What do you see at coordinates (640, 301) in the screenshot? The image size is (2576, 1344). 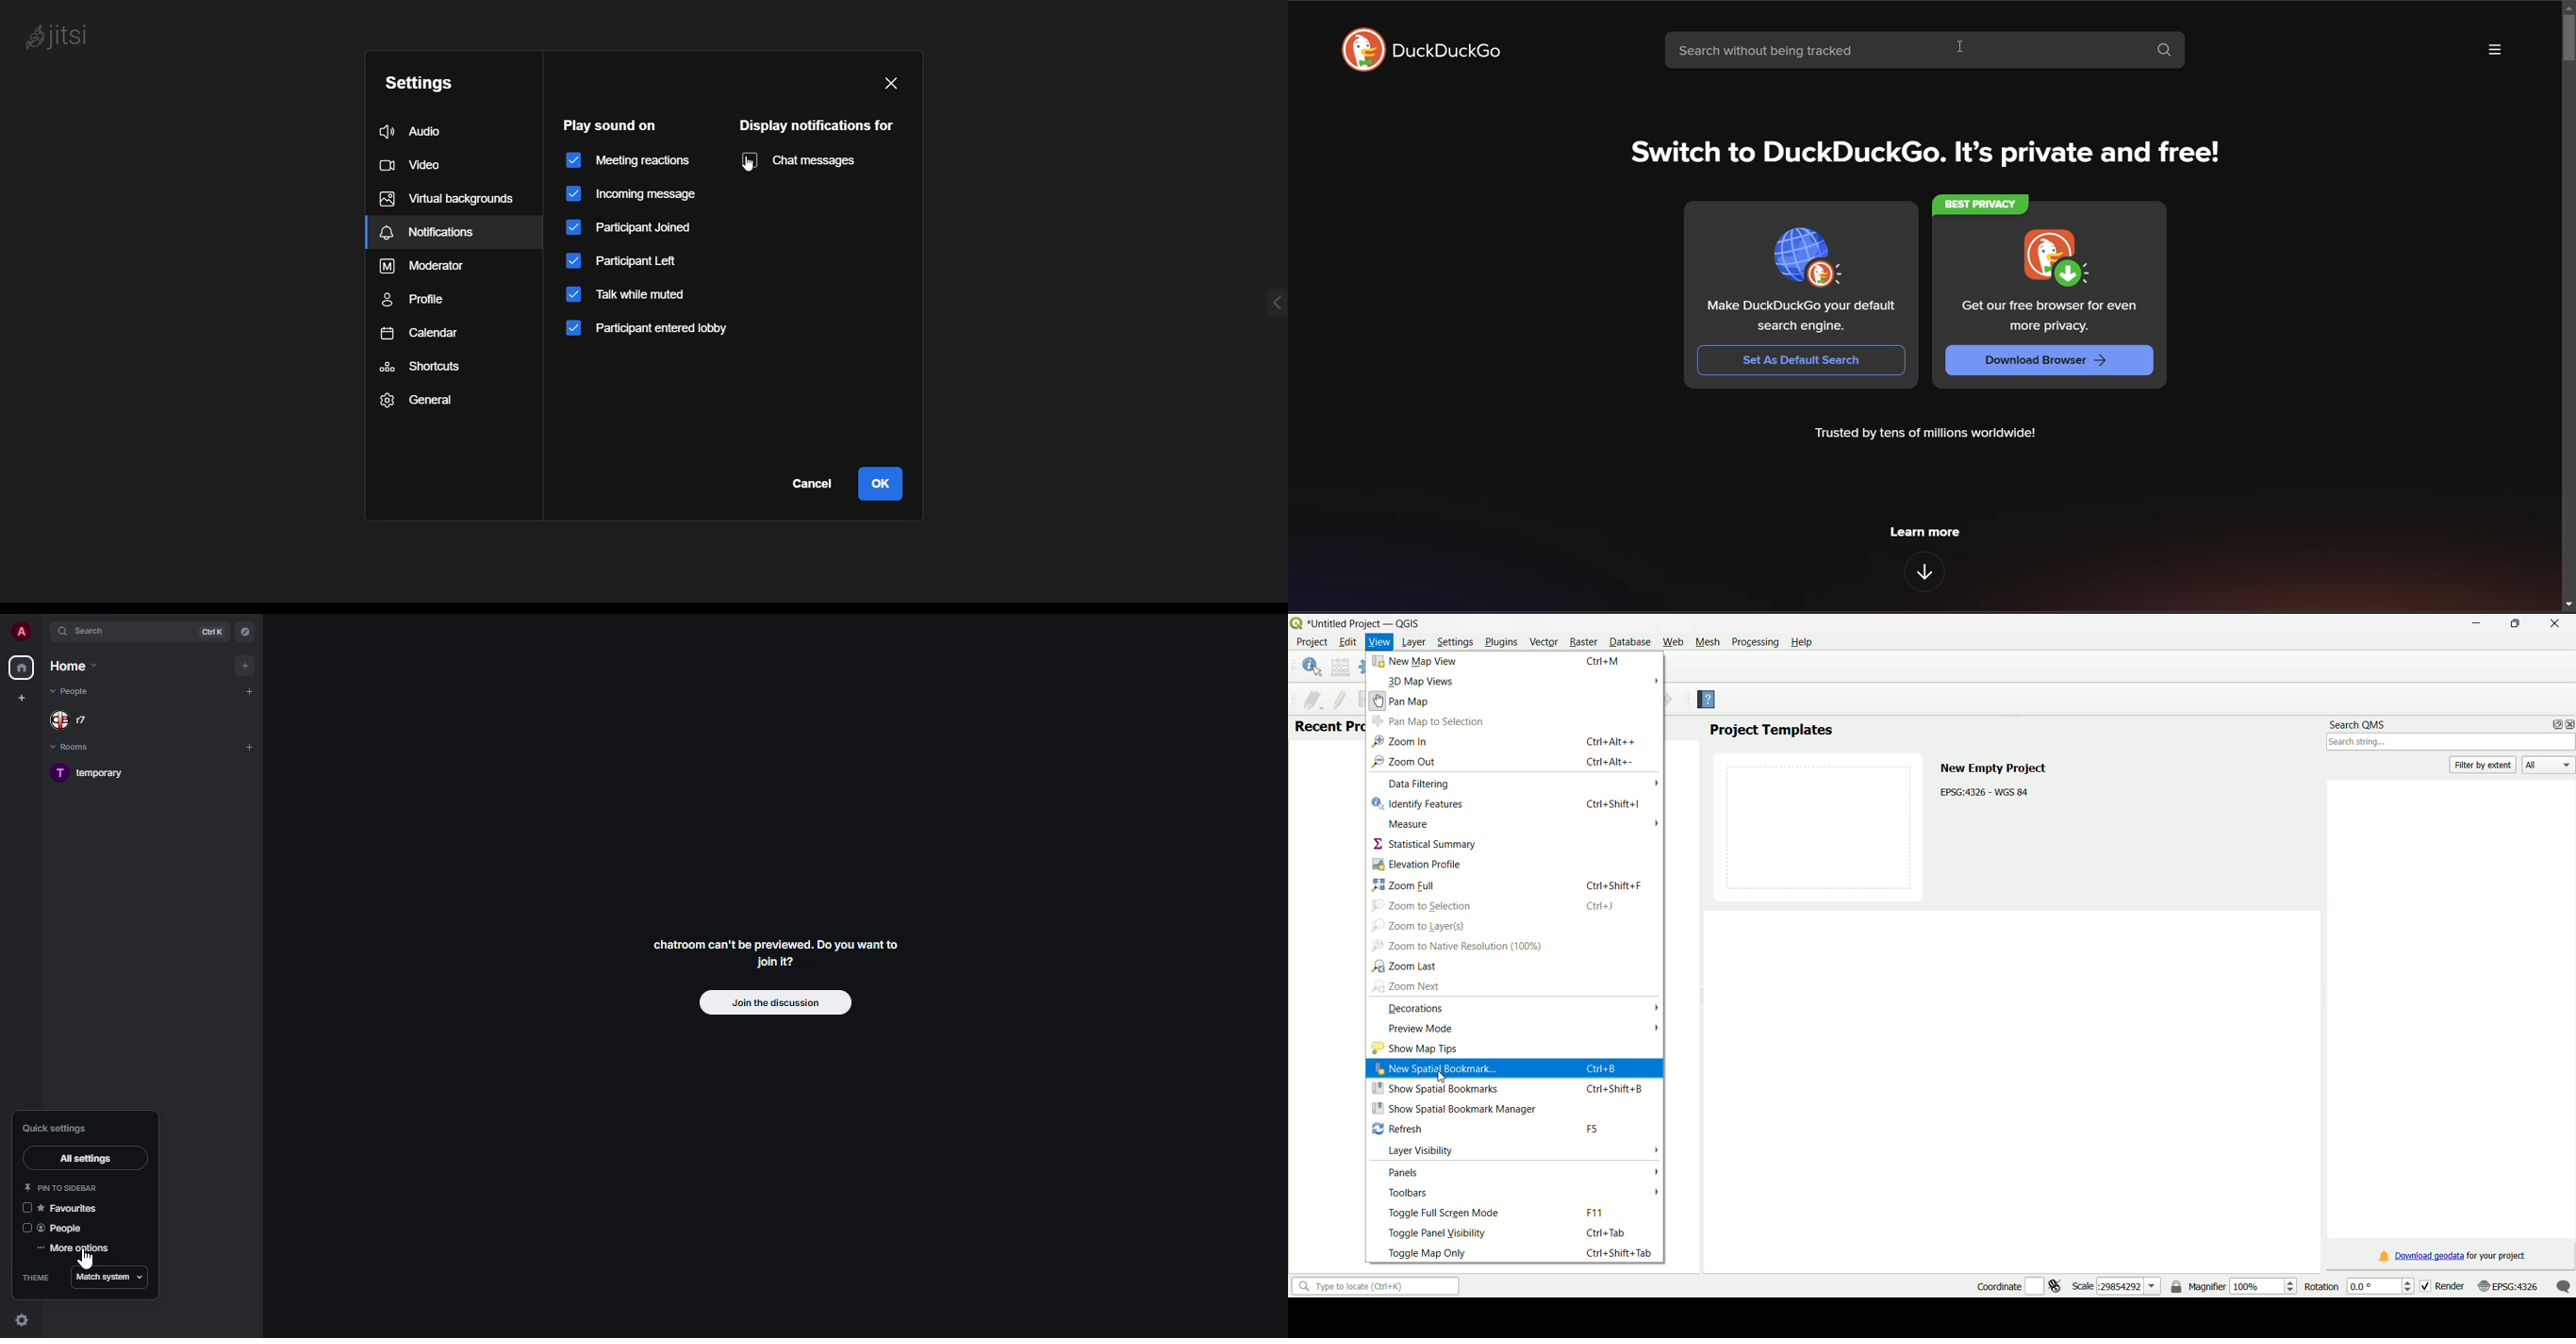 I see `talk while muted` at bounding box center [640, 301].